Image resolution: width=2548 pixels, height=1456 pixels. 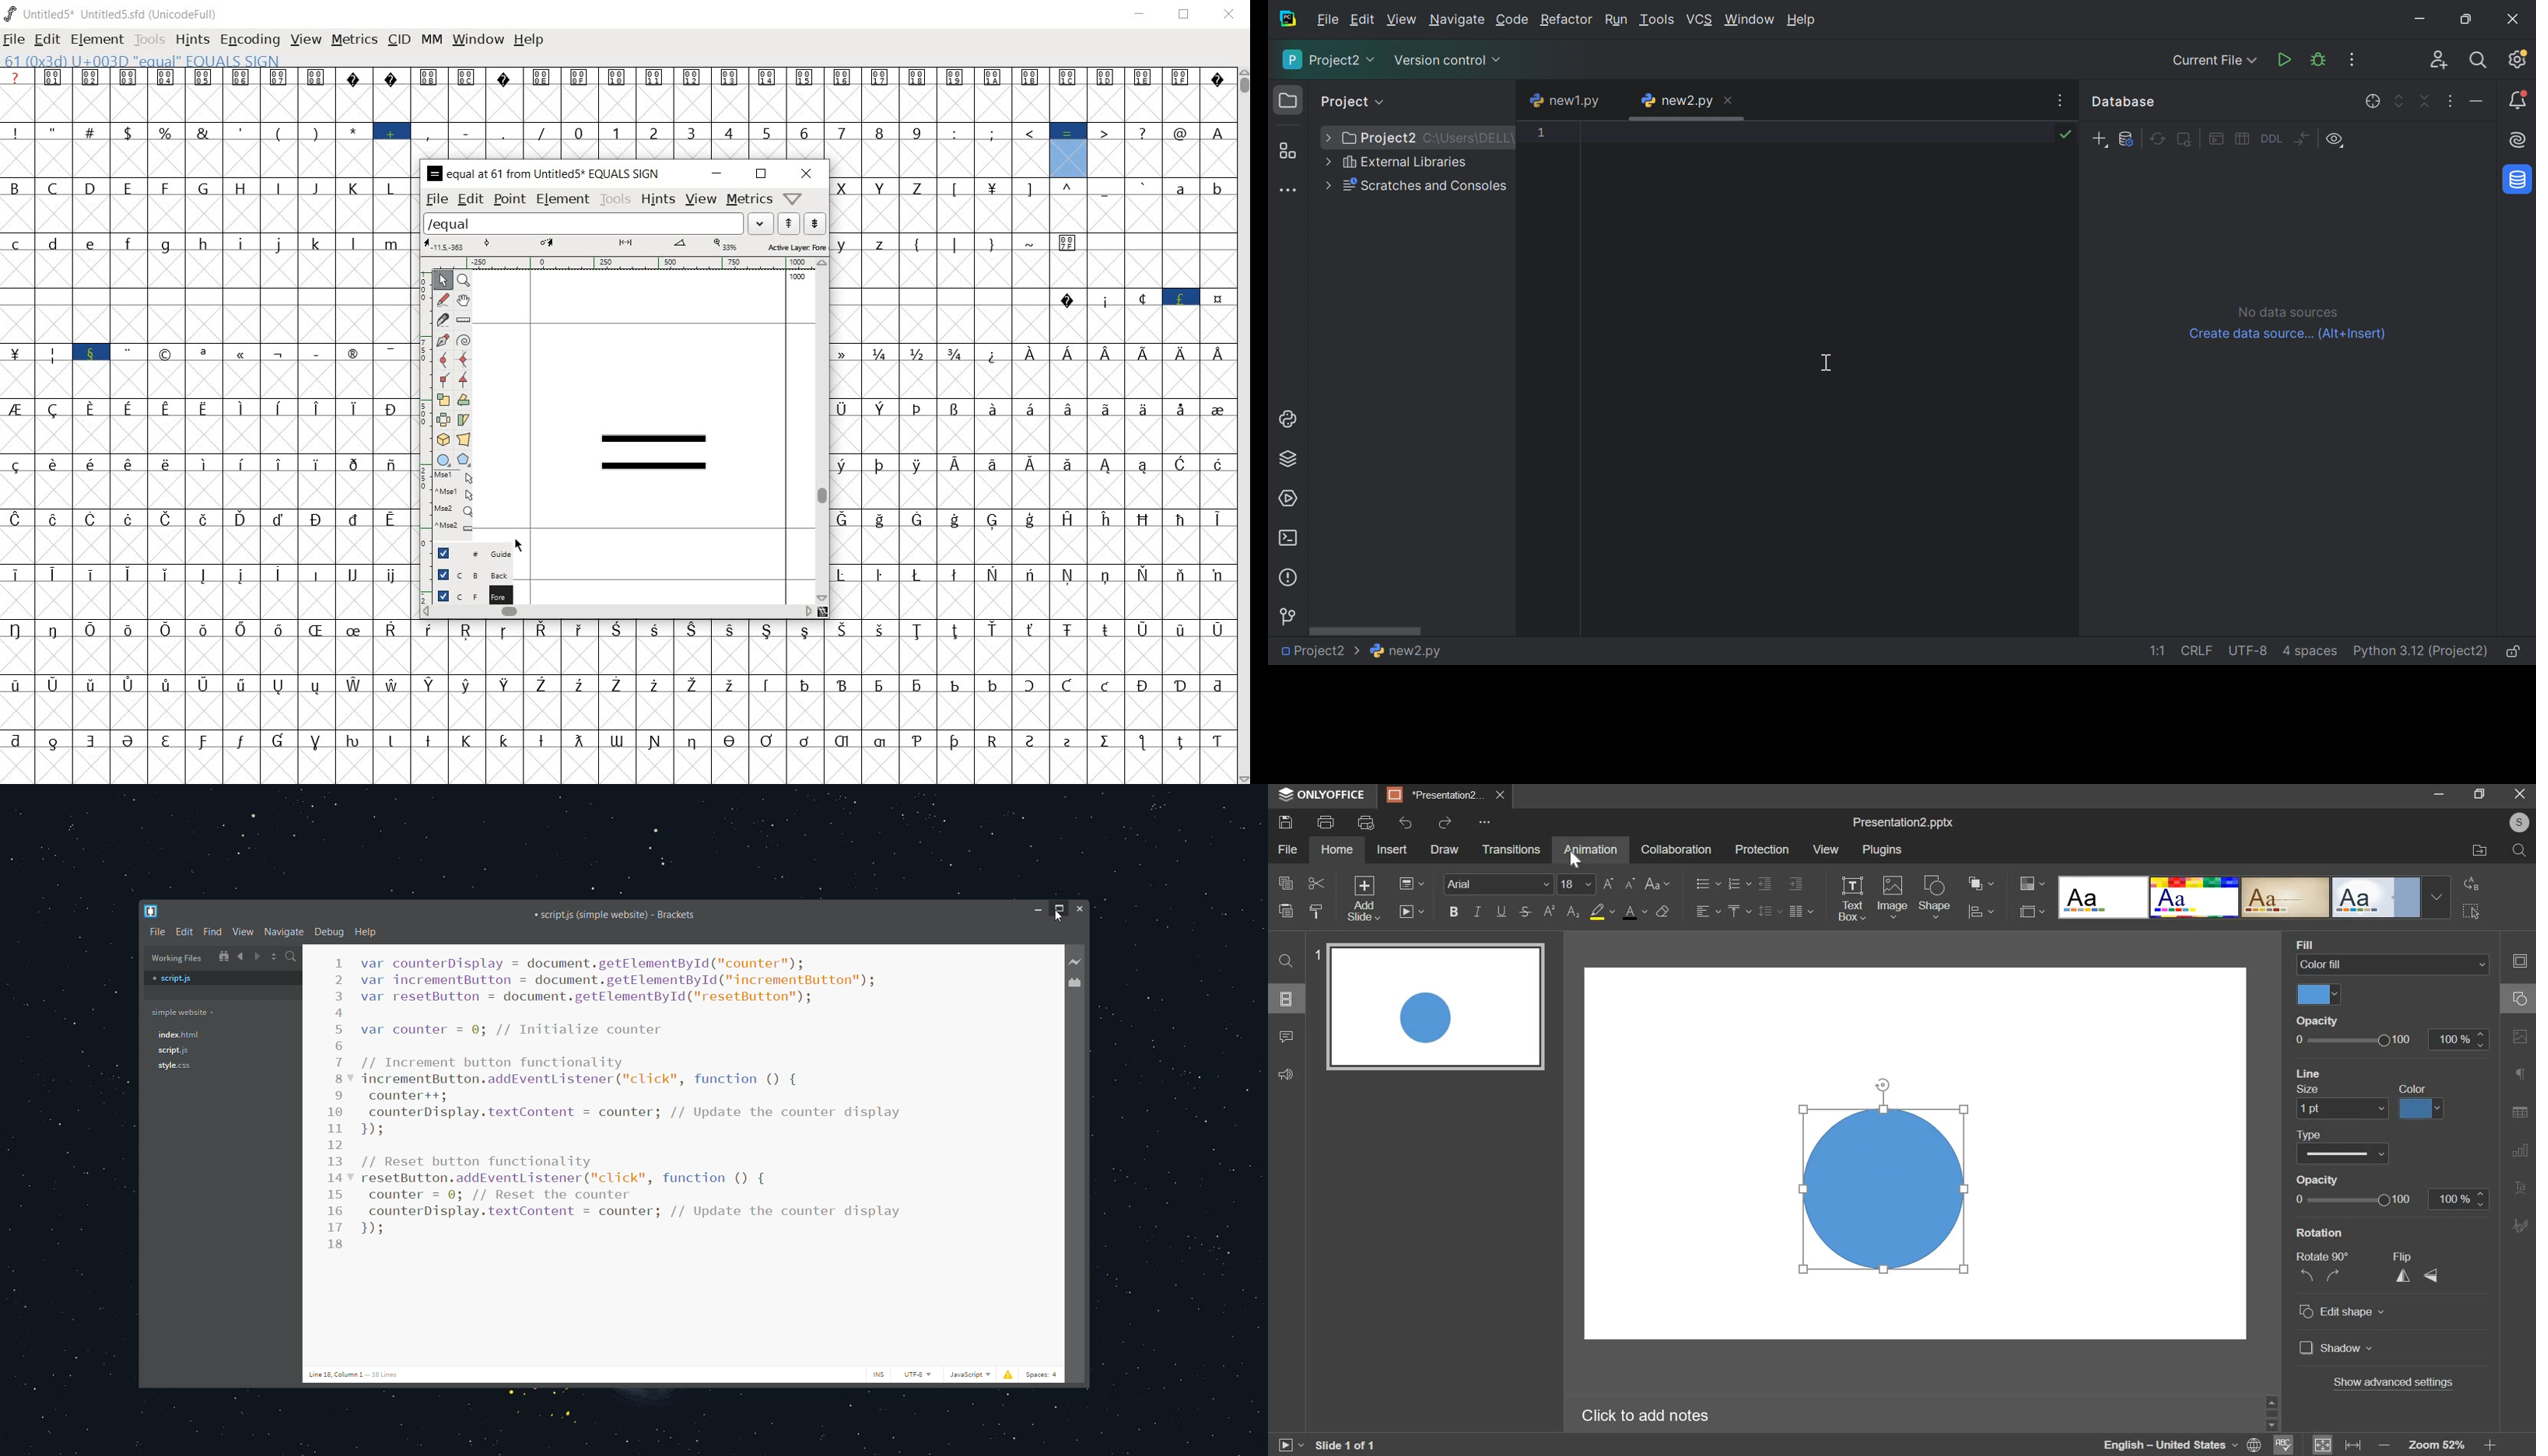 I want to click on zoom, so click(x=2435, y=1446).